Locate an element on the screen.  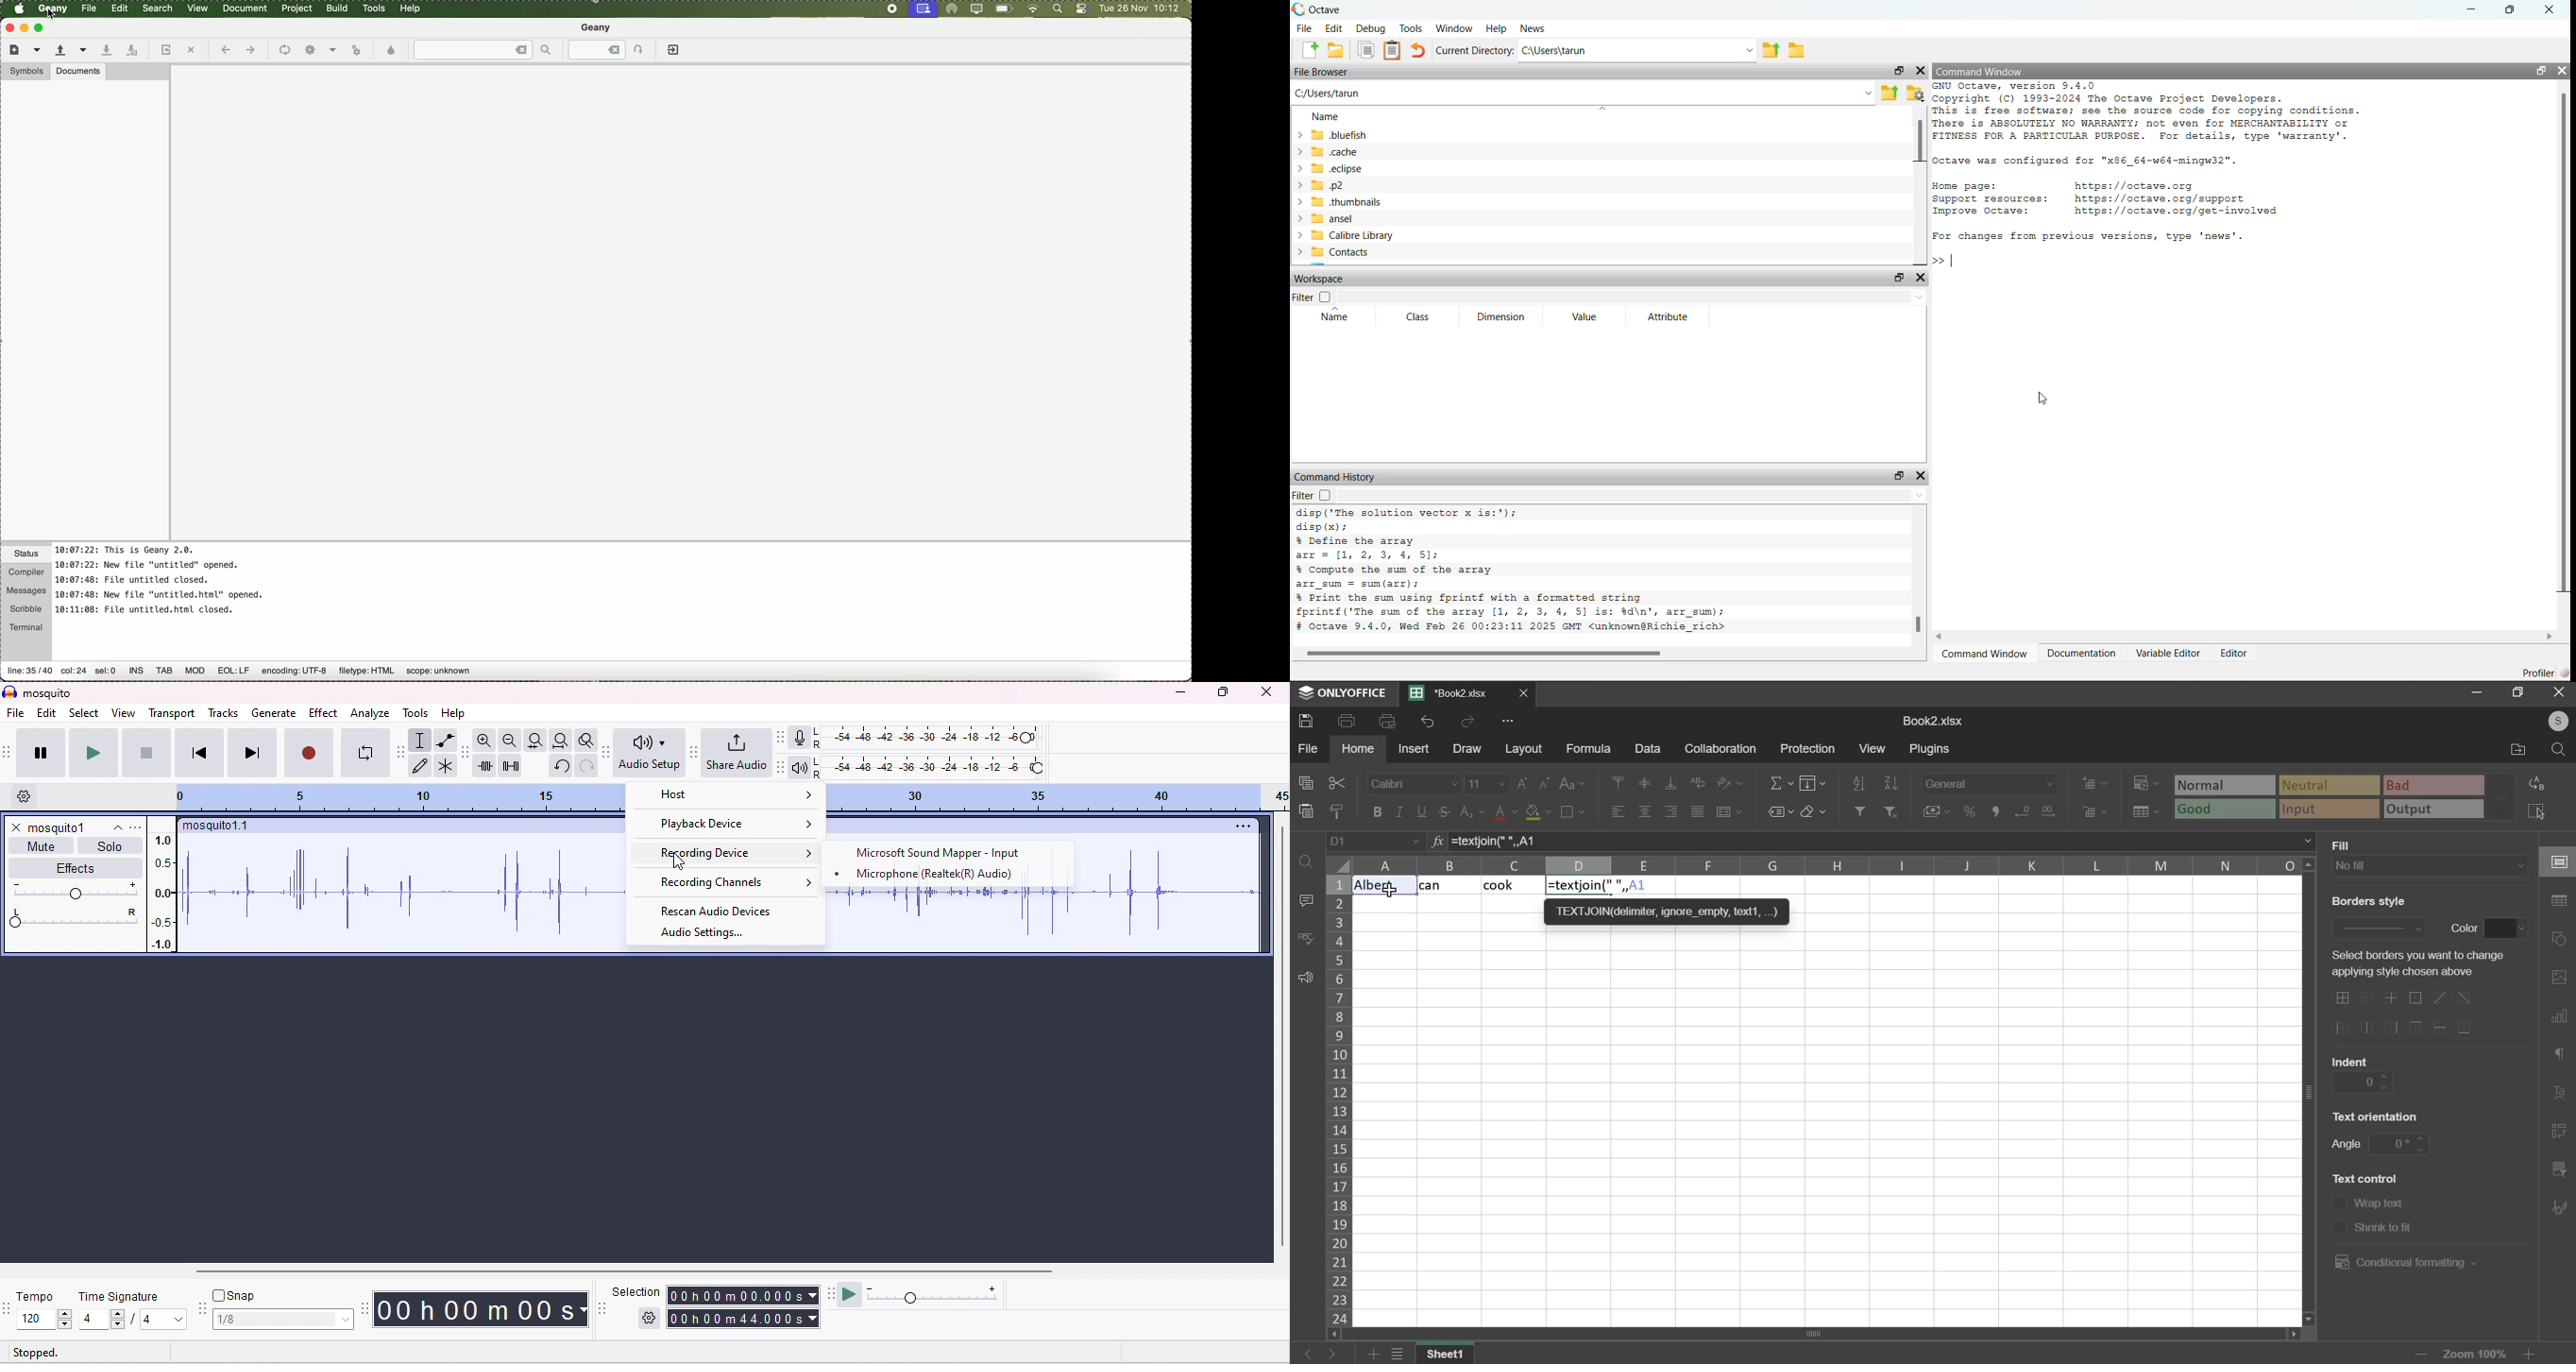
formula is located at coordinates (1435, 842).